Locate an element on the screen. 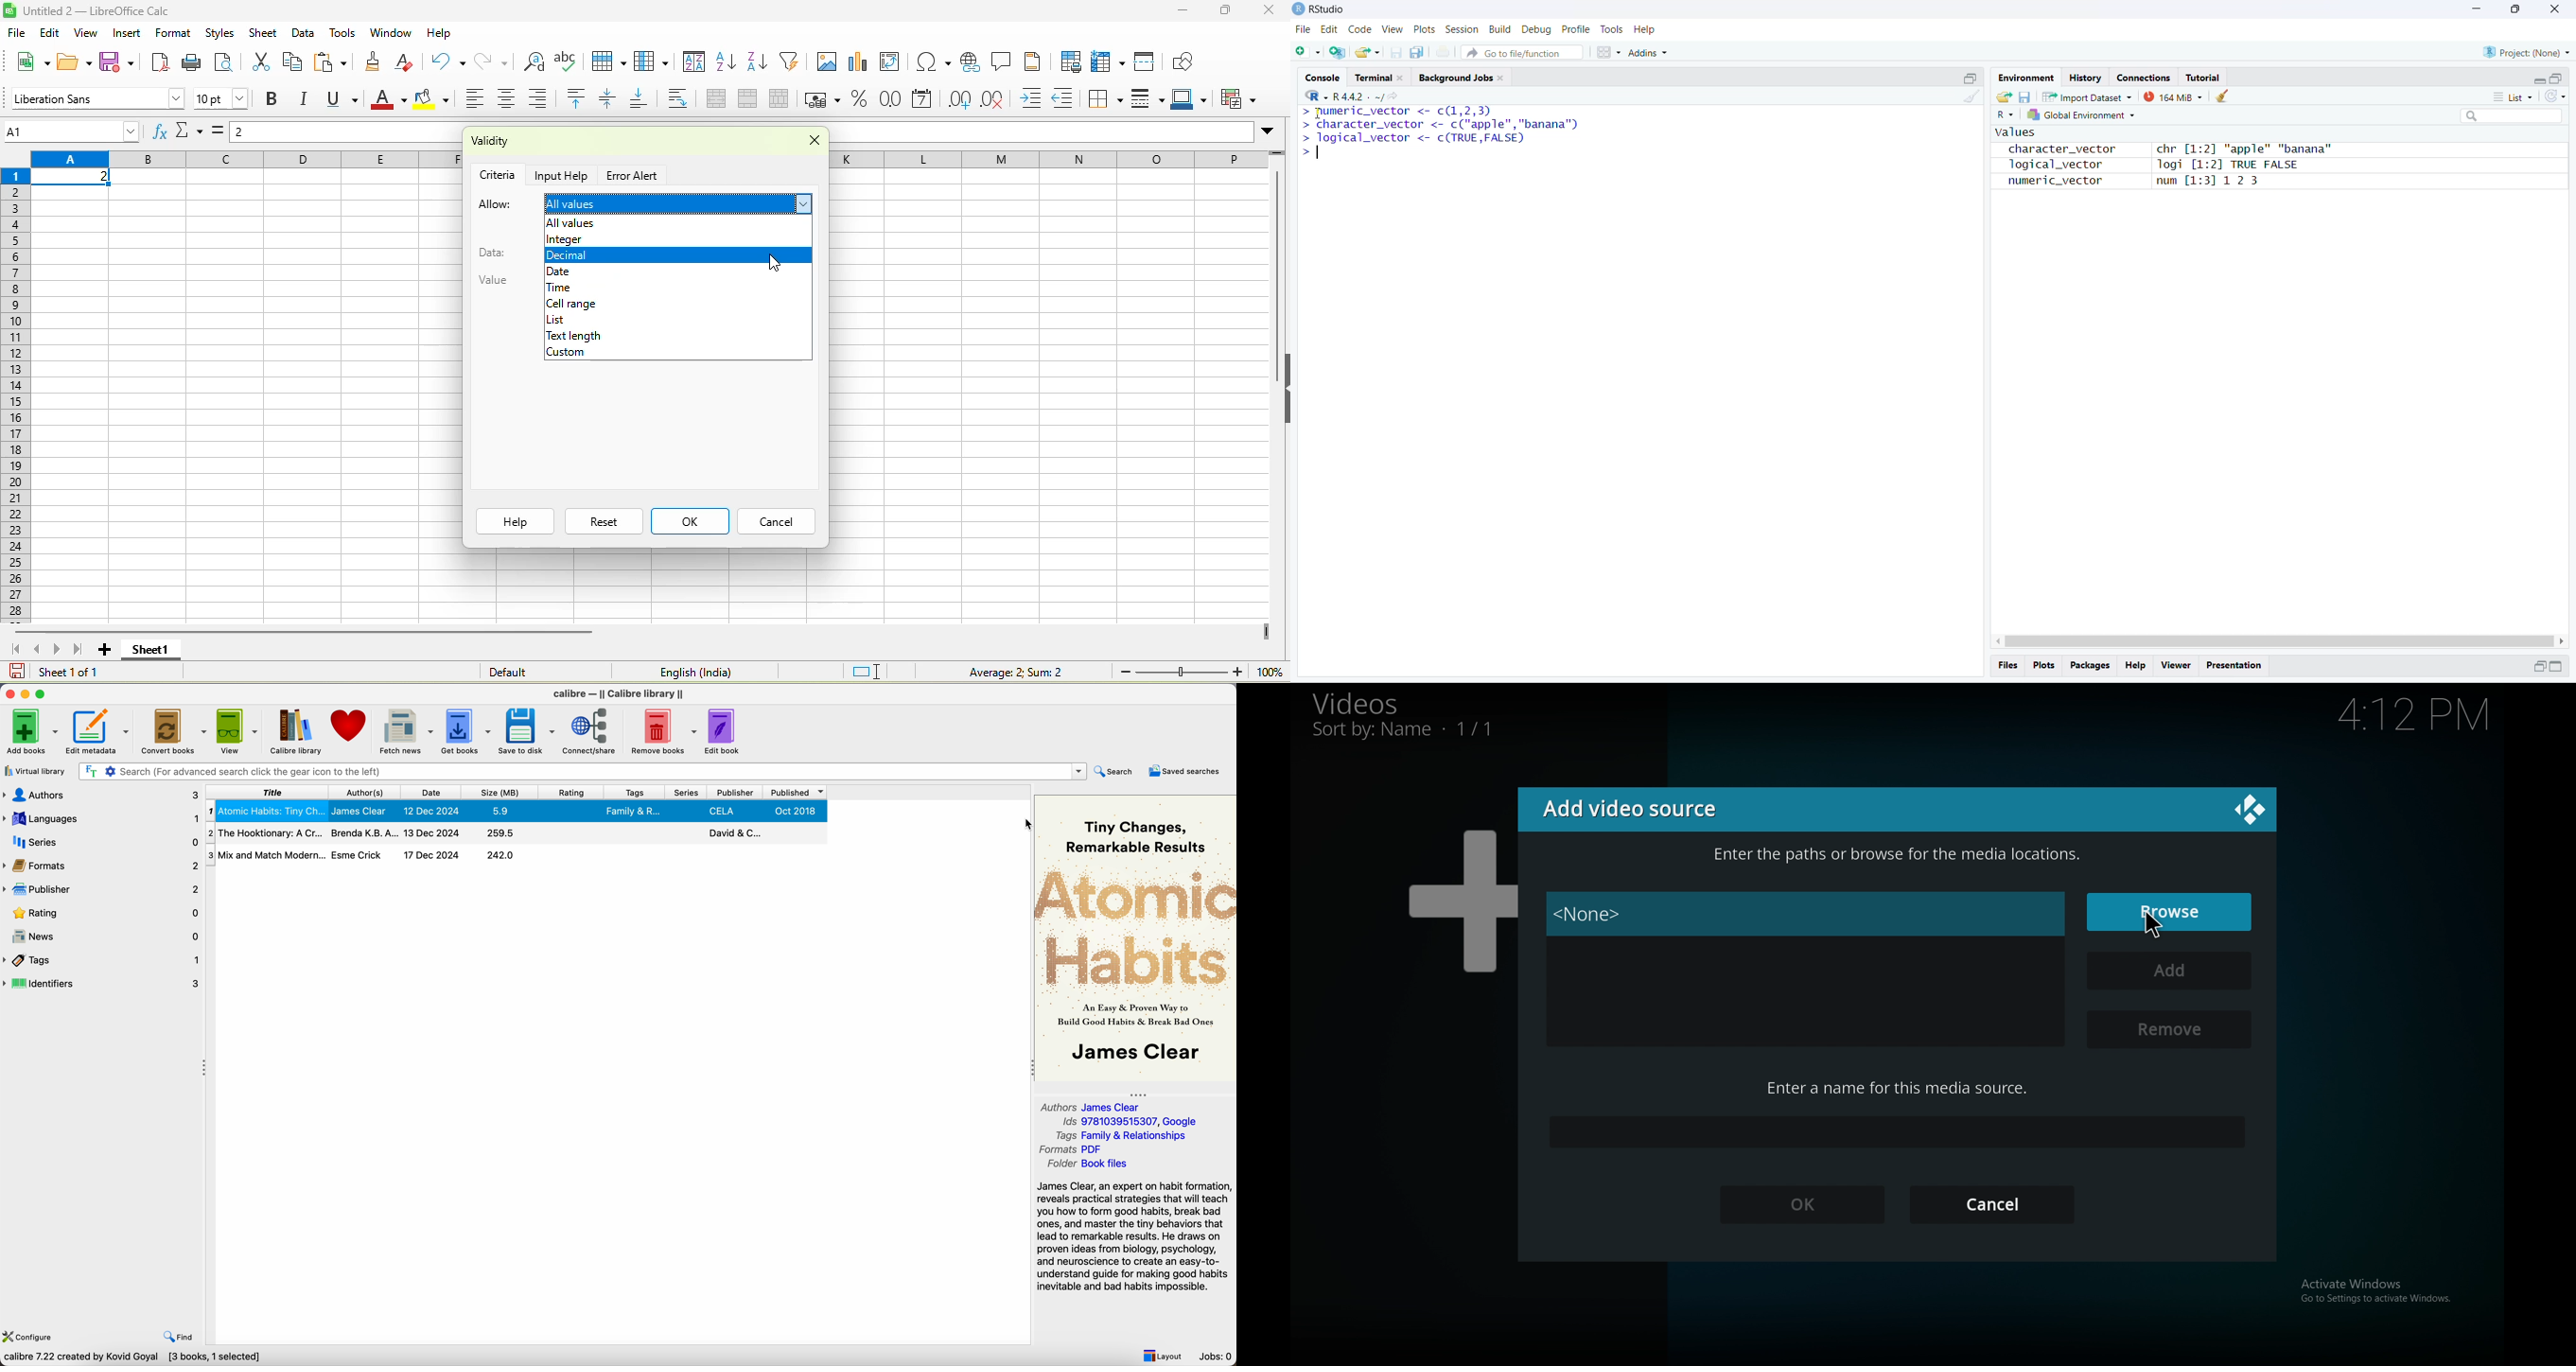 The height and width of the screenshot is (1372, 2576). published is located at coordinates (793, 792).